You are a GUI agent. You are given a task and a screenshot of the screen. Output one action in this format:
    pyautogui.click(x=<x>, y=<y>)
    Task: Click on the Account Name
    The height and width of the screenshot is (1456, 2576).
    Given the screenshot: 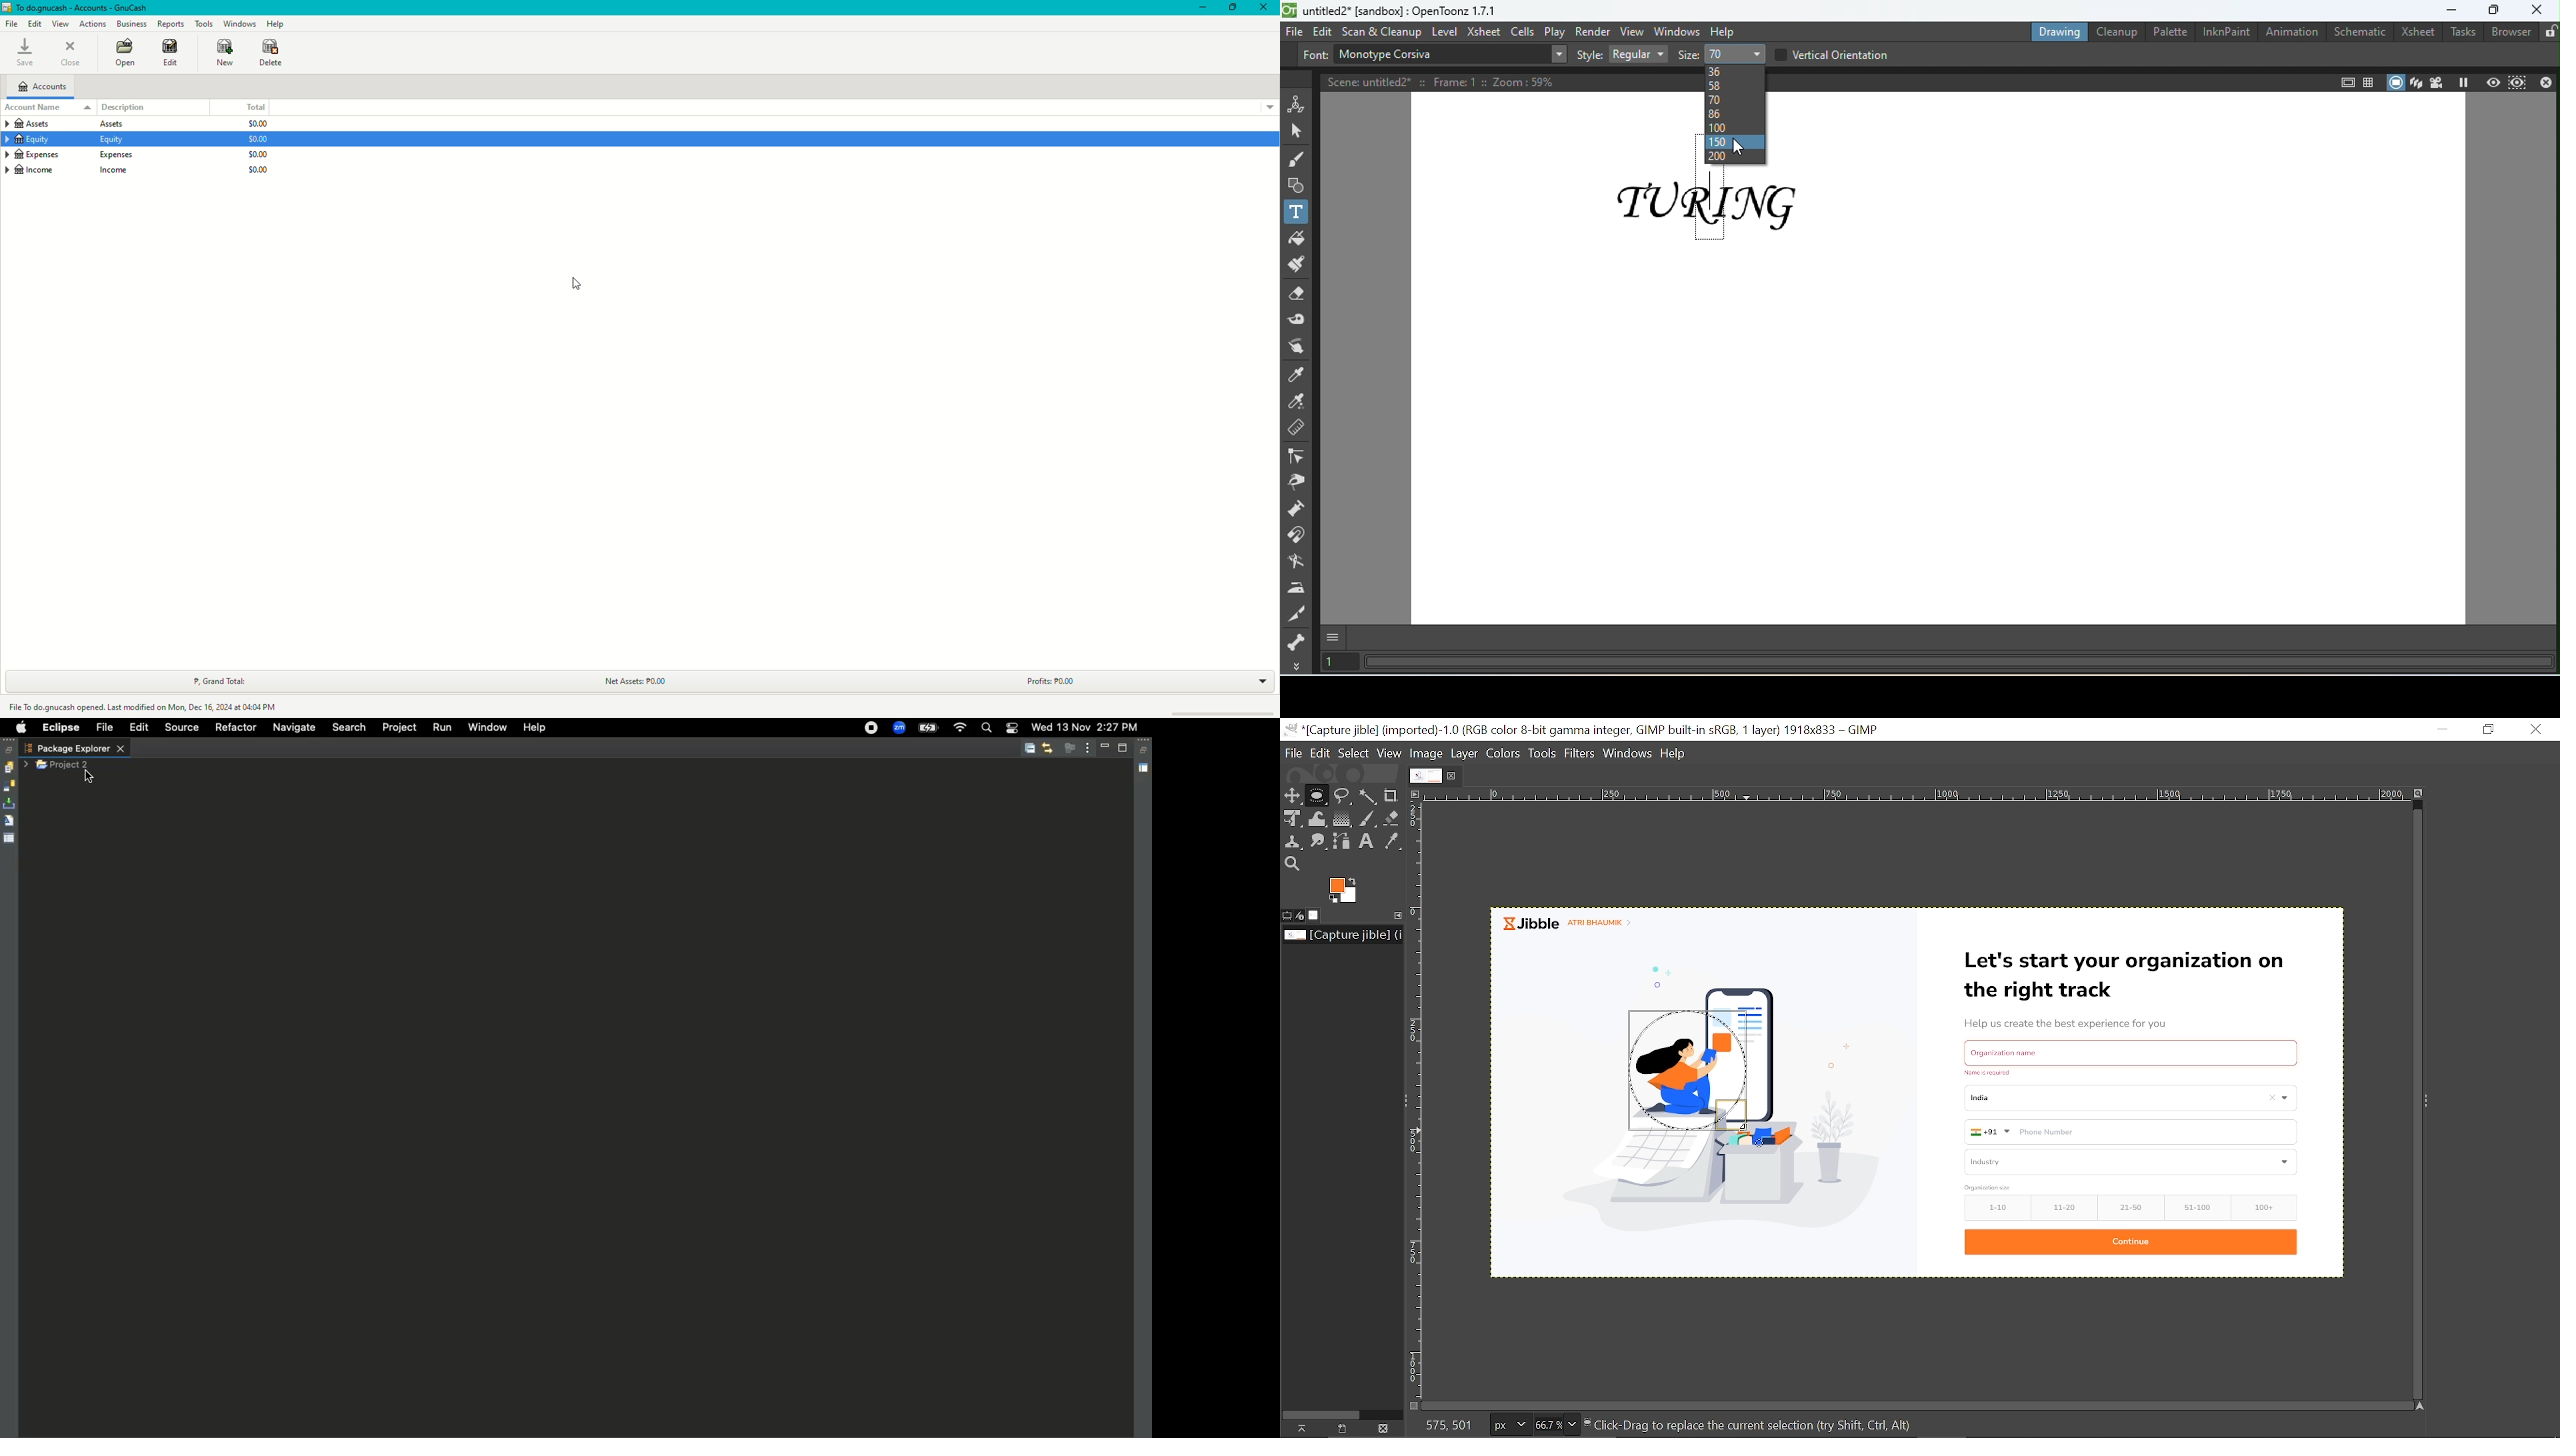 What is the action you would take?
    pyautogui.click(x=49, y=107)
    